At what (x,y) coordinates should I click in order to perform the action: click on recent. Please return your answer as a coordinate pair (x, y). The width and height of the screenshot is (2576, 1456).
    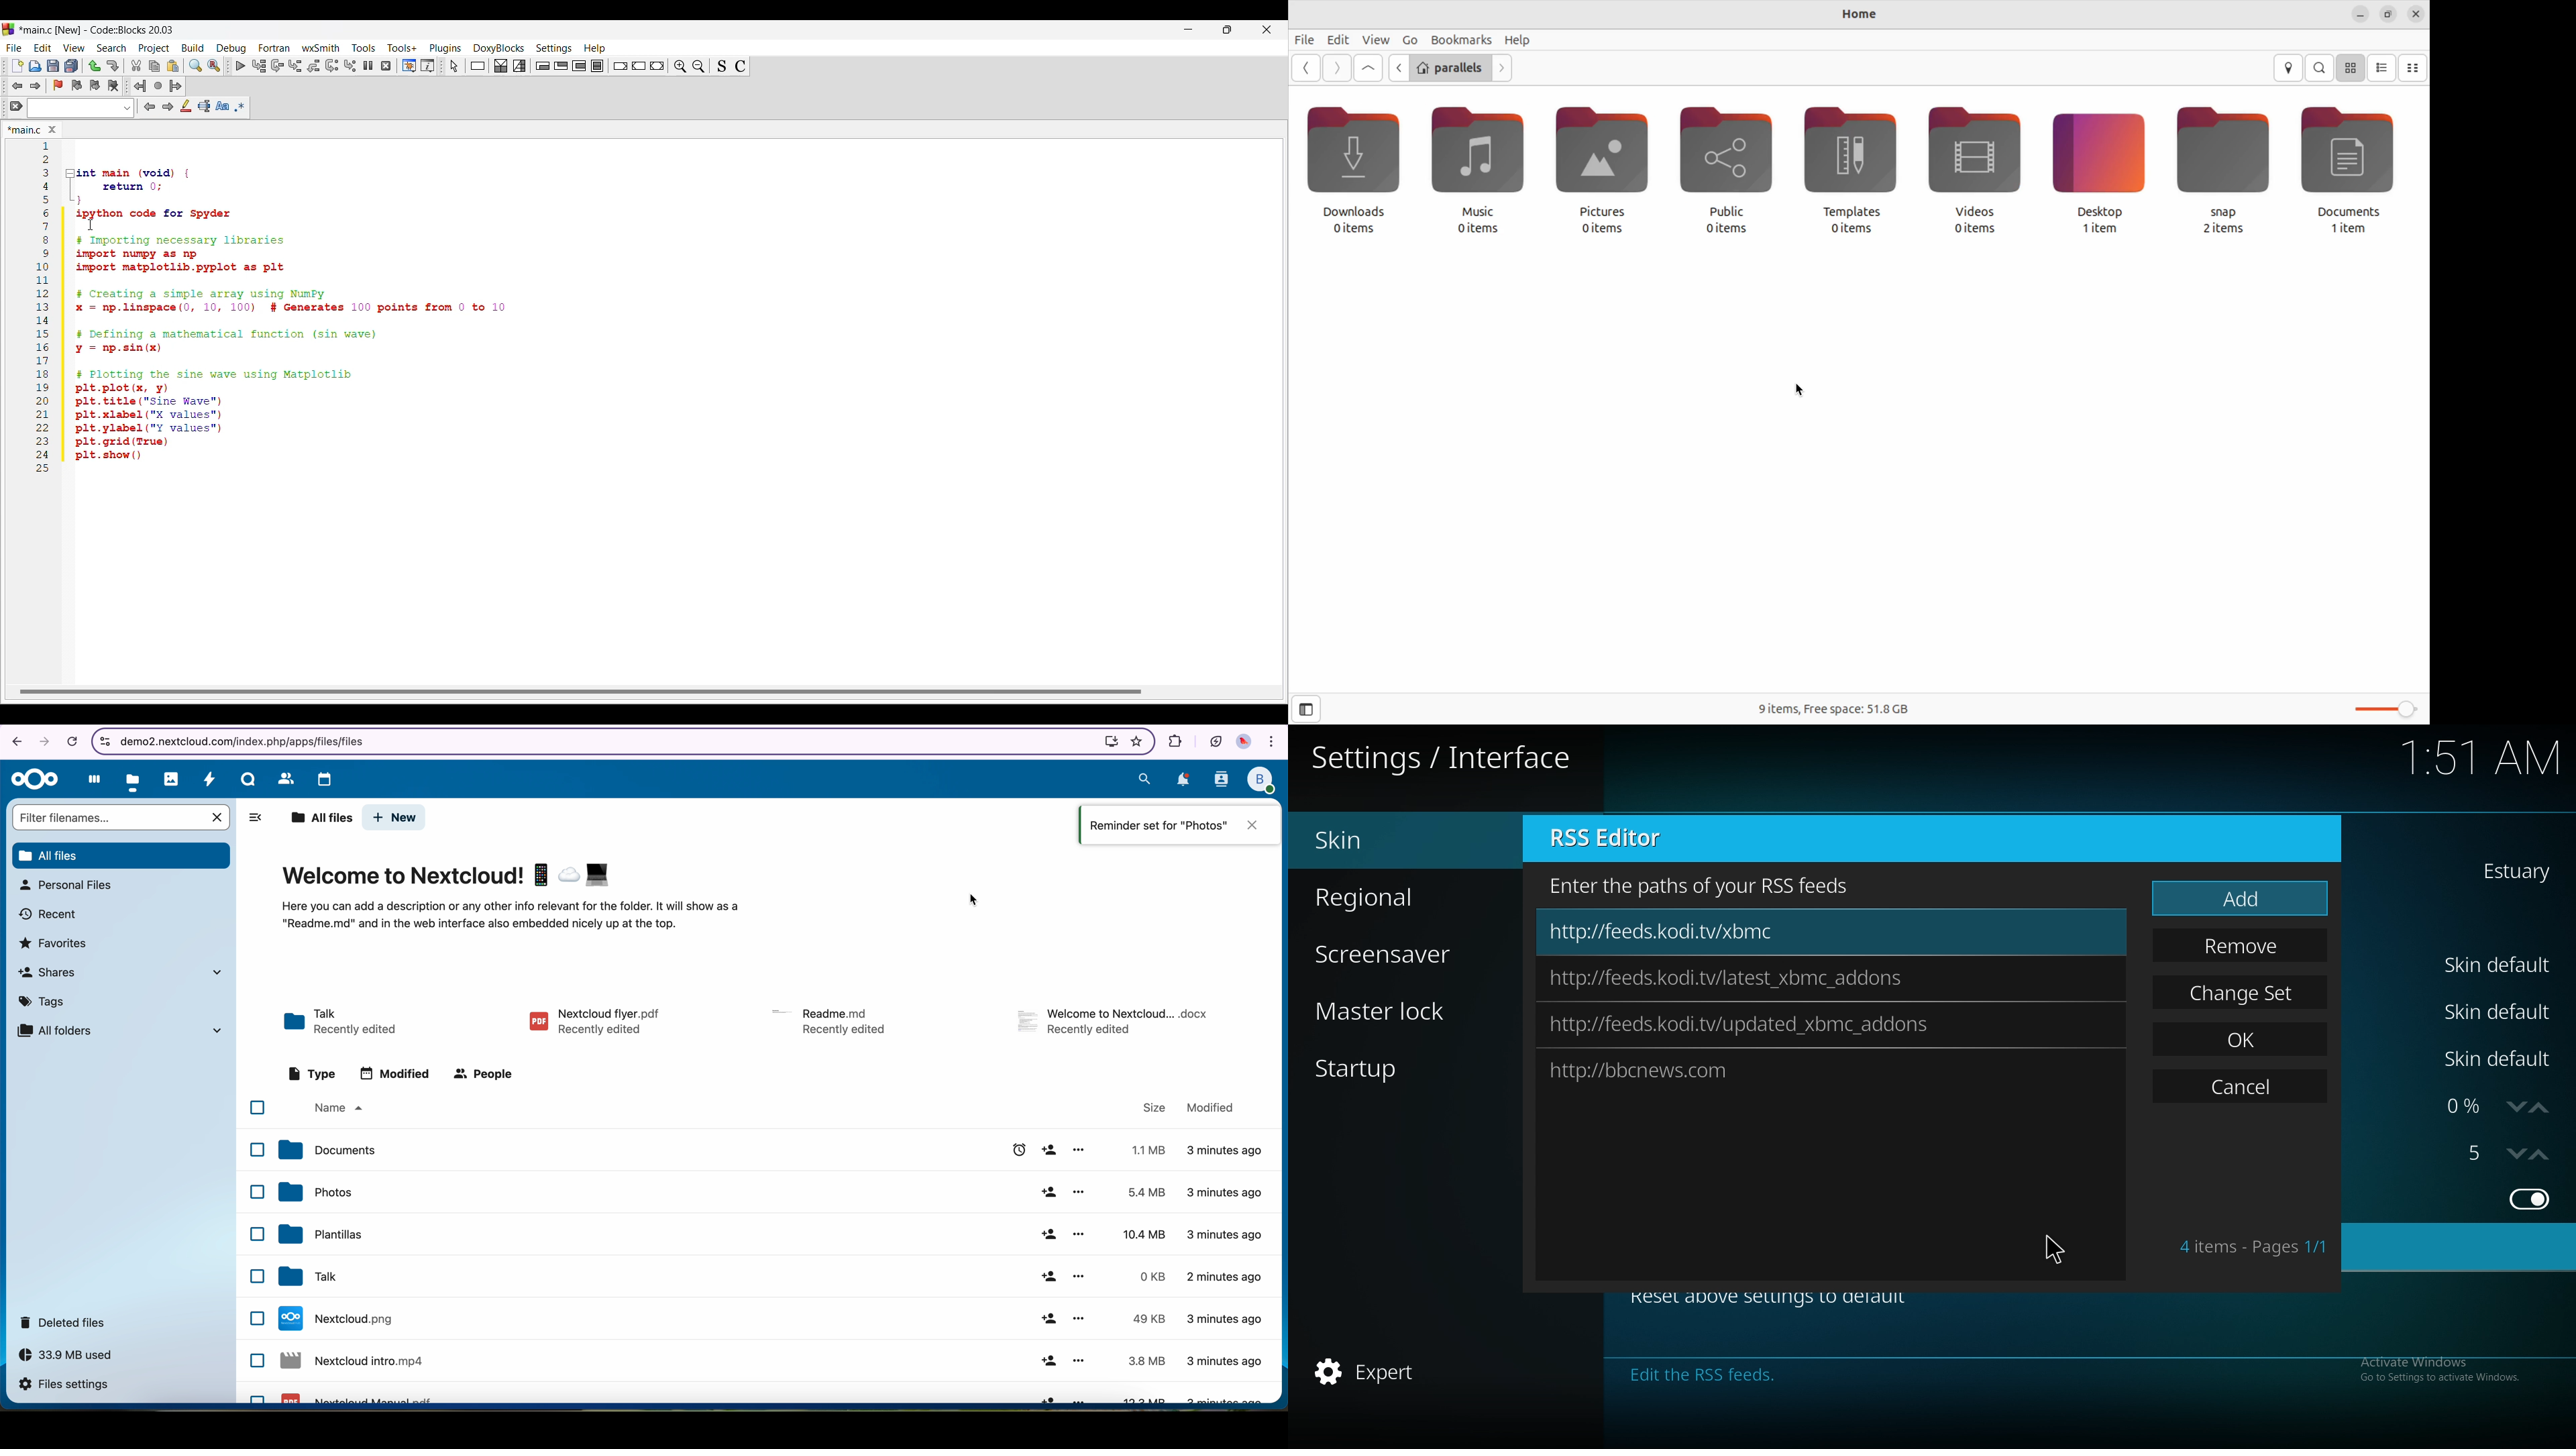
    Looking at the image, I should click on (51, 914).